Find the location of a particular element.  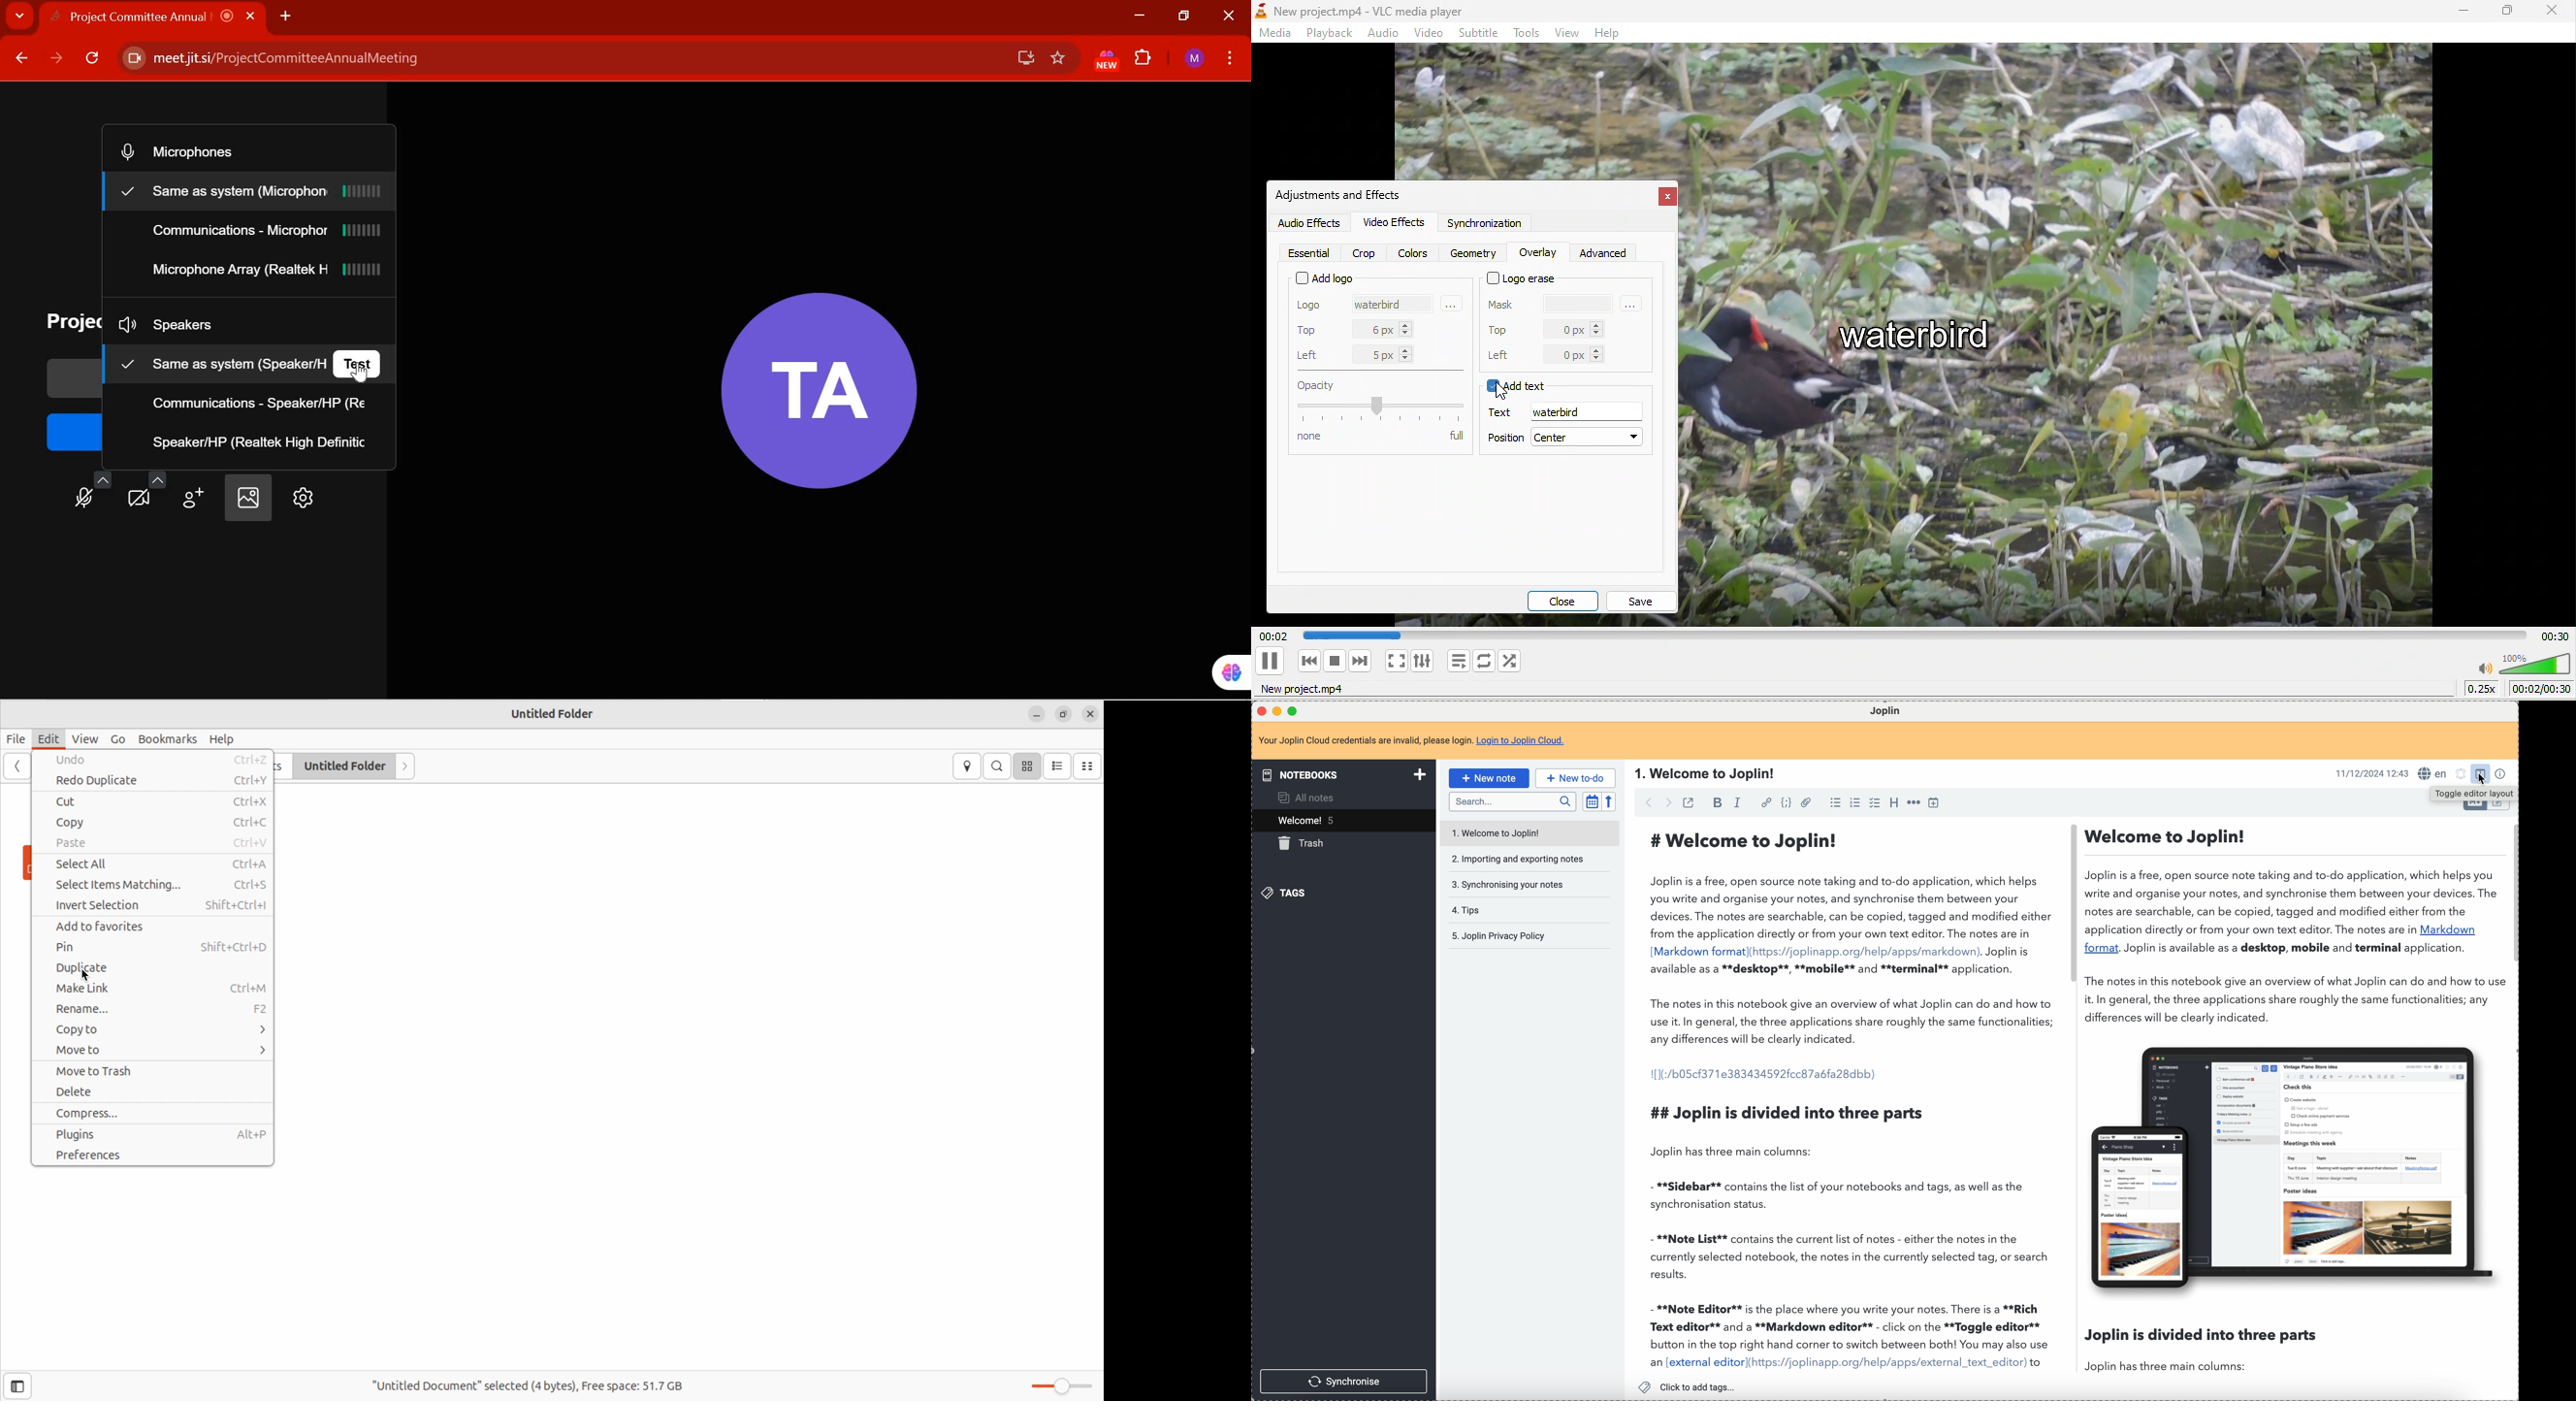

Microphones is located at coordinates (192, 151).